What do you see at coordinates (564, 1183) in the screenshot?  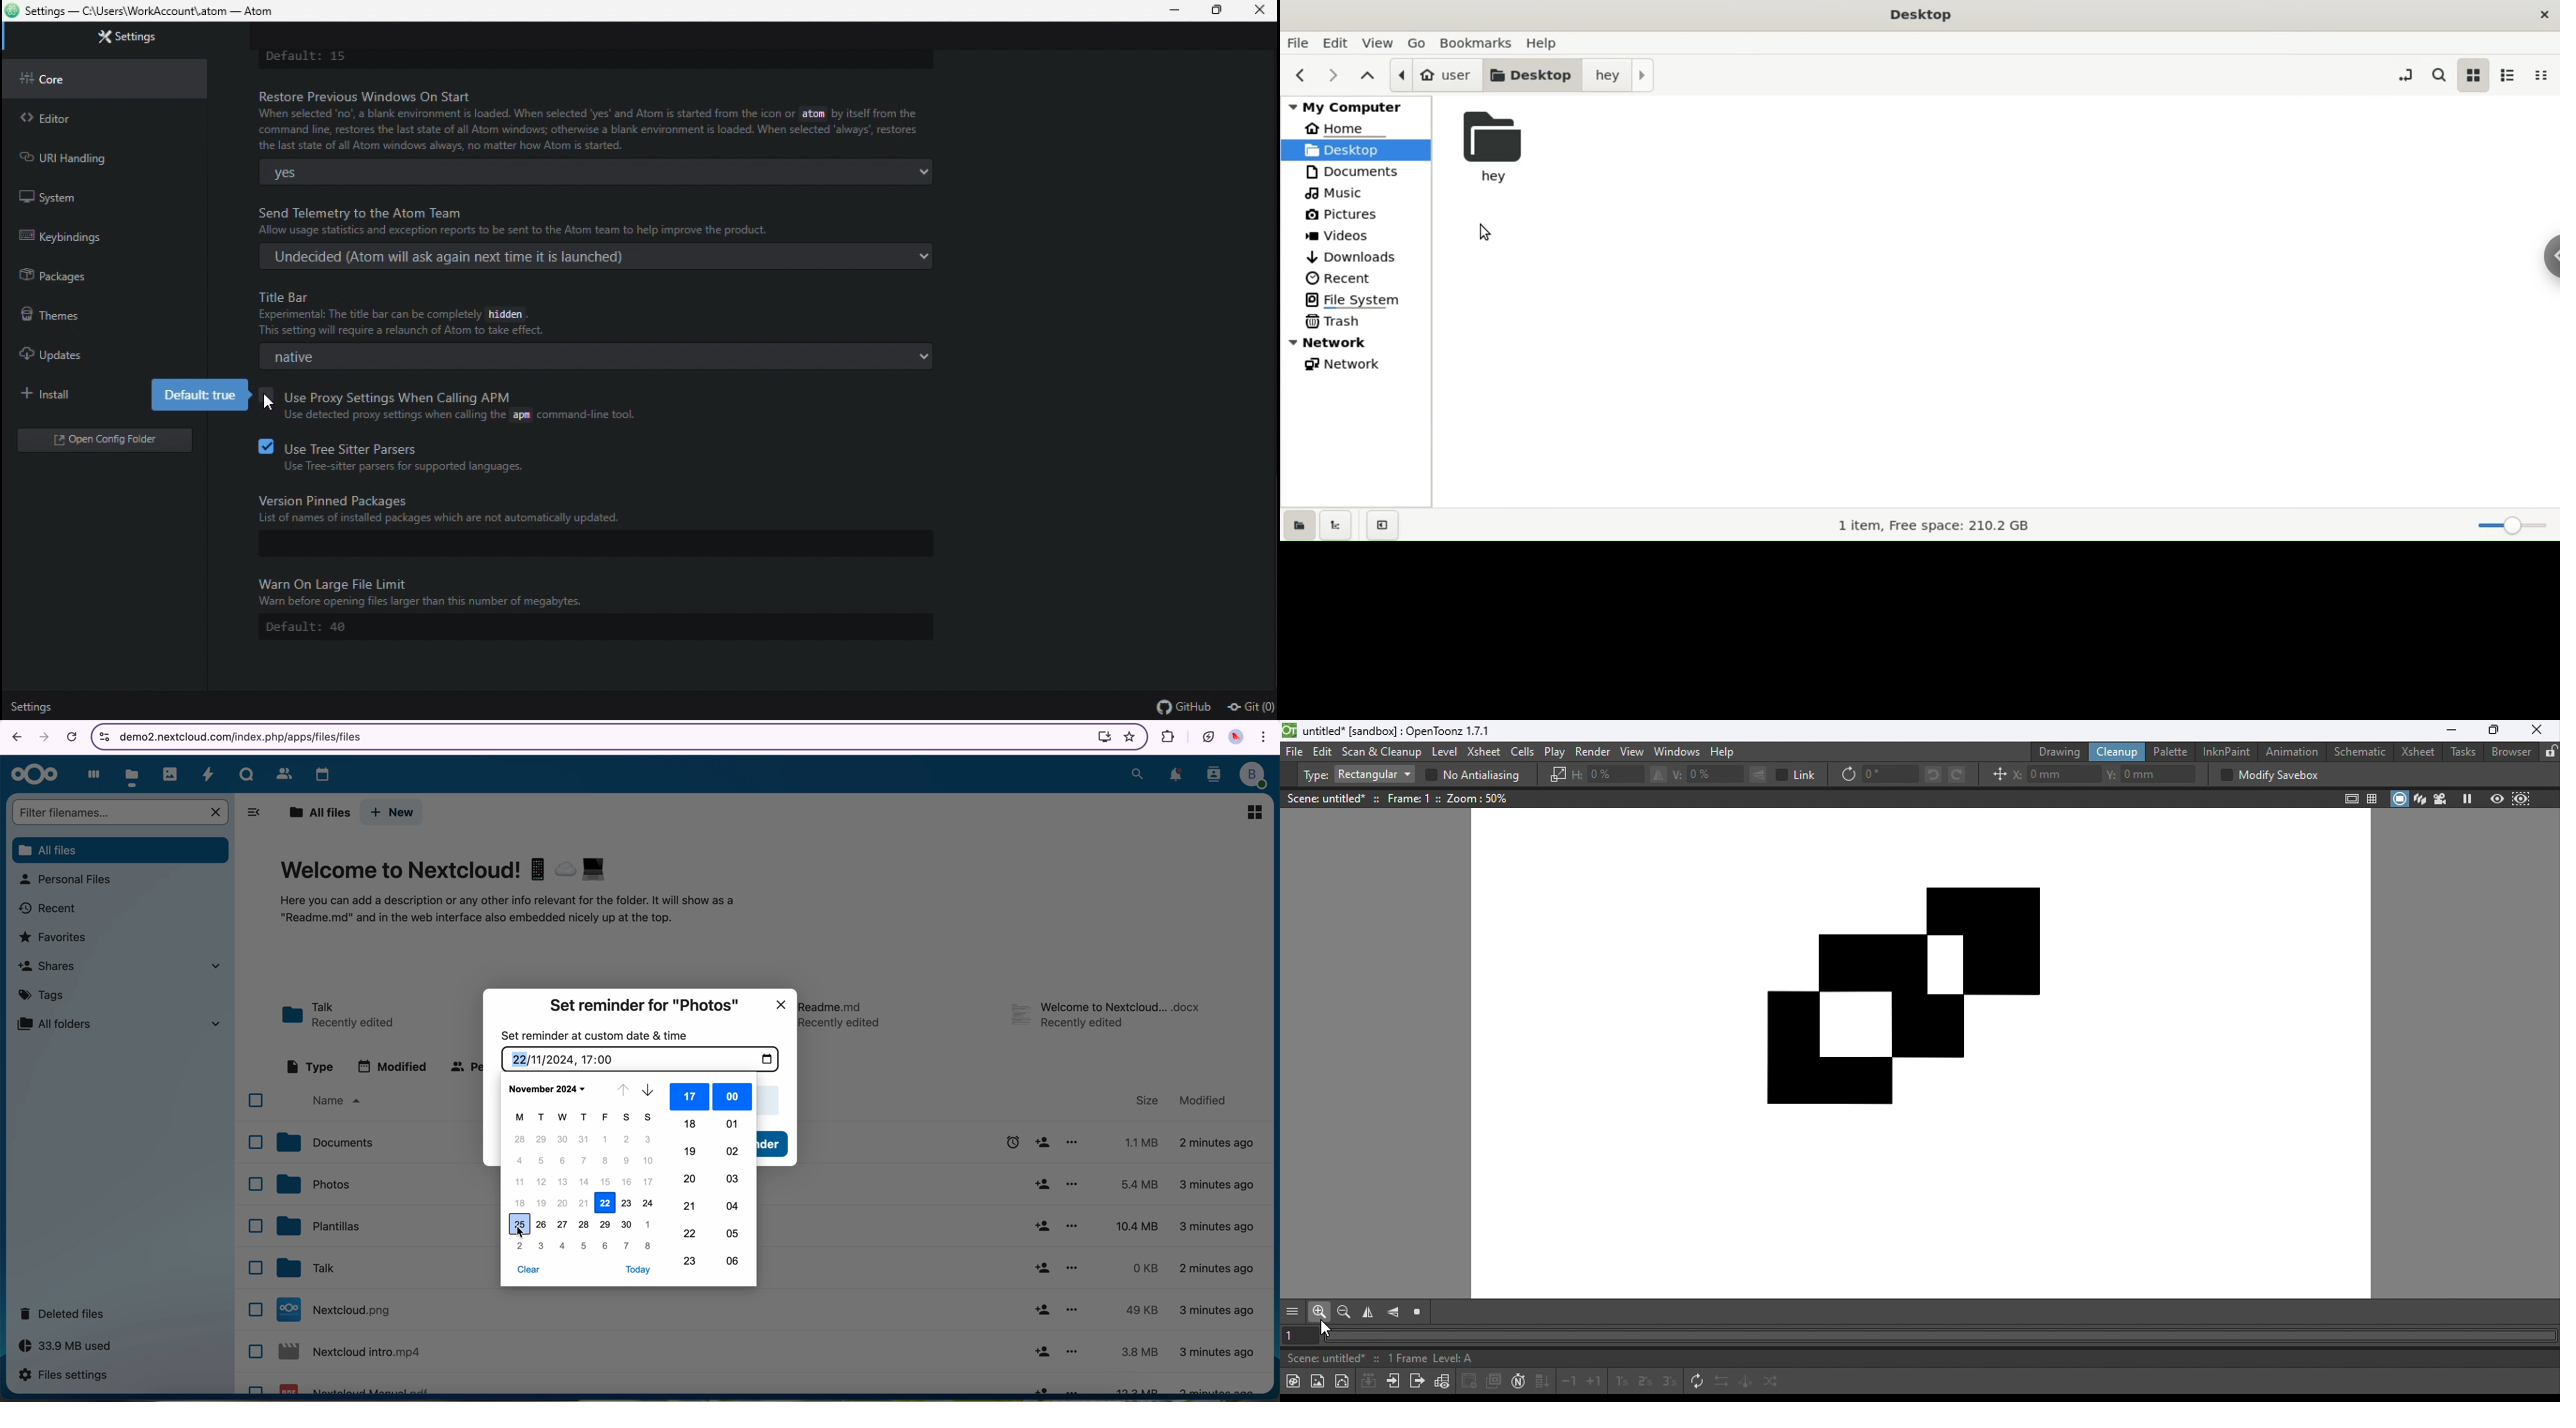 I see `13` at bounding box center [564, 1183].